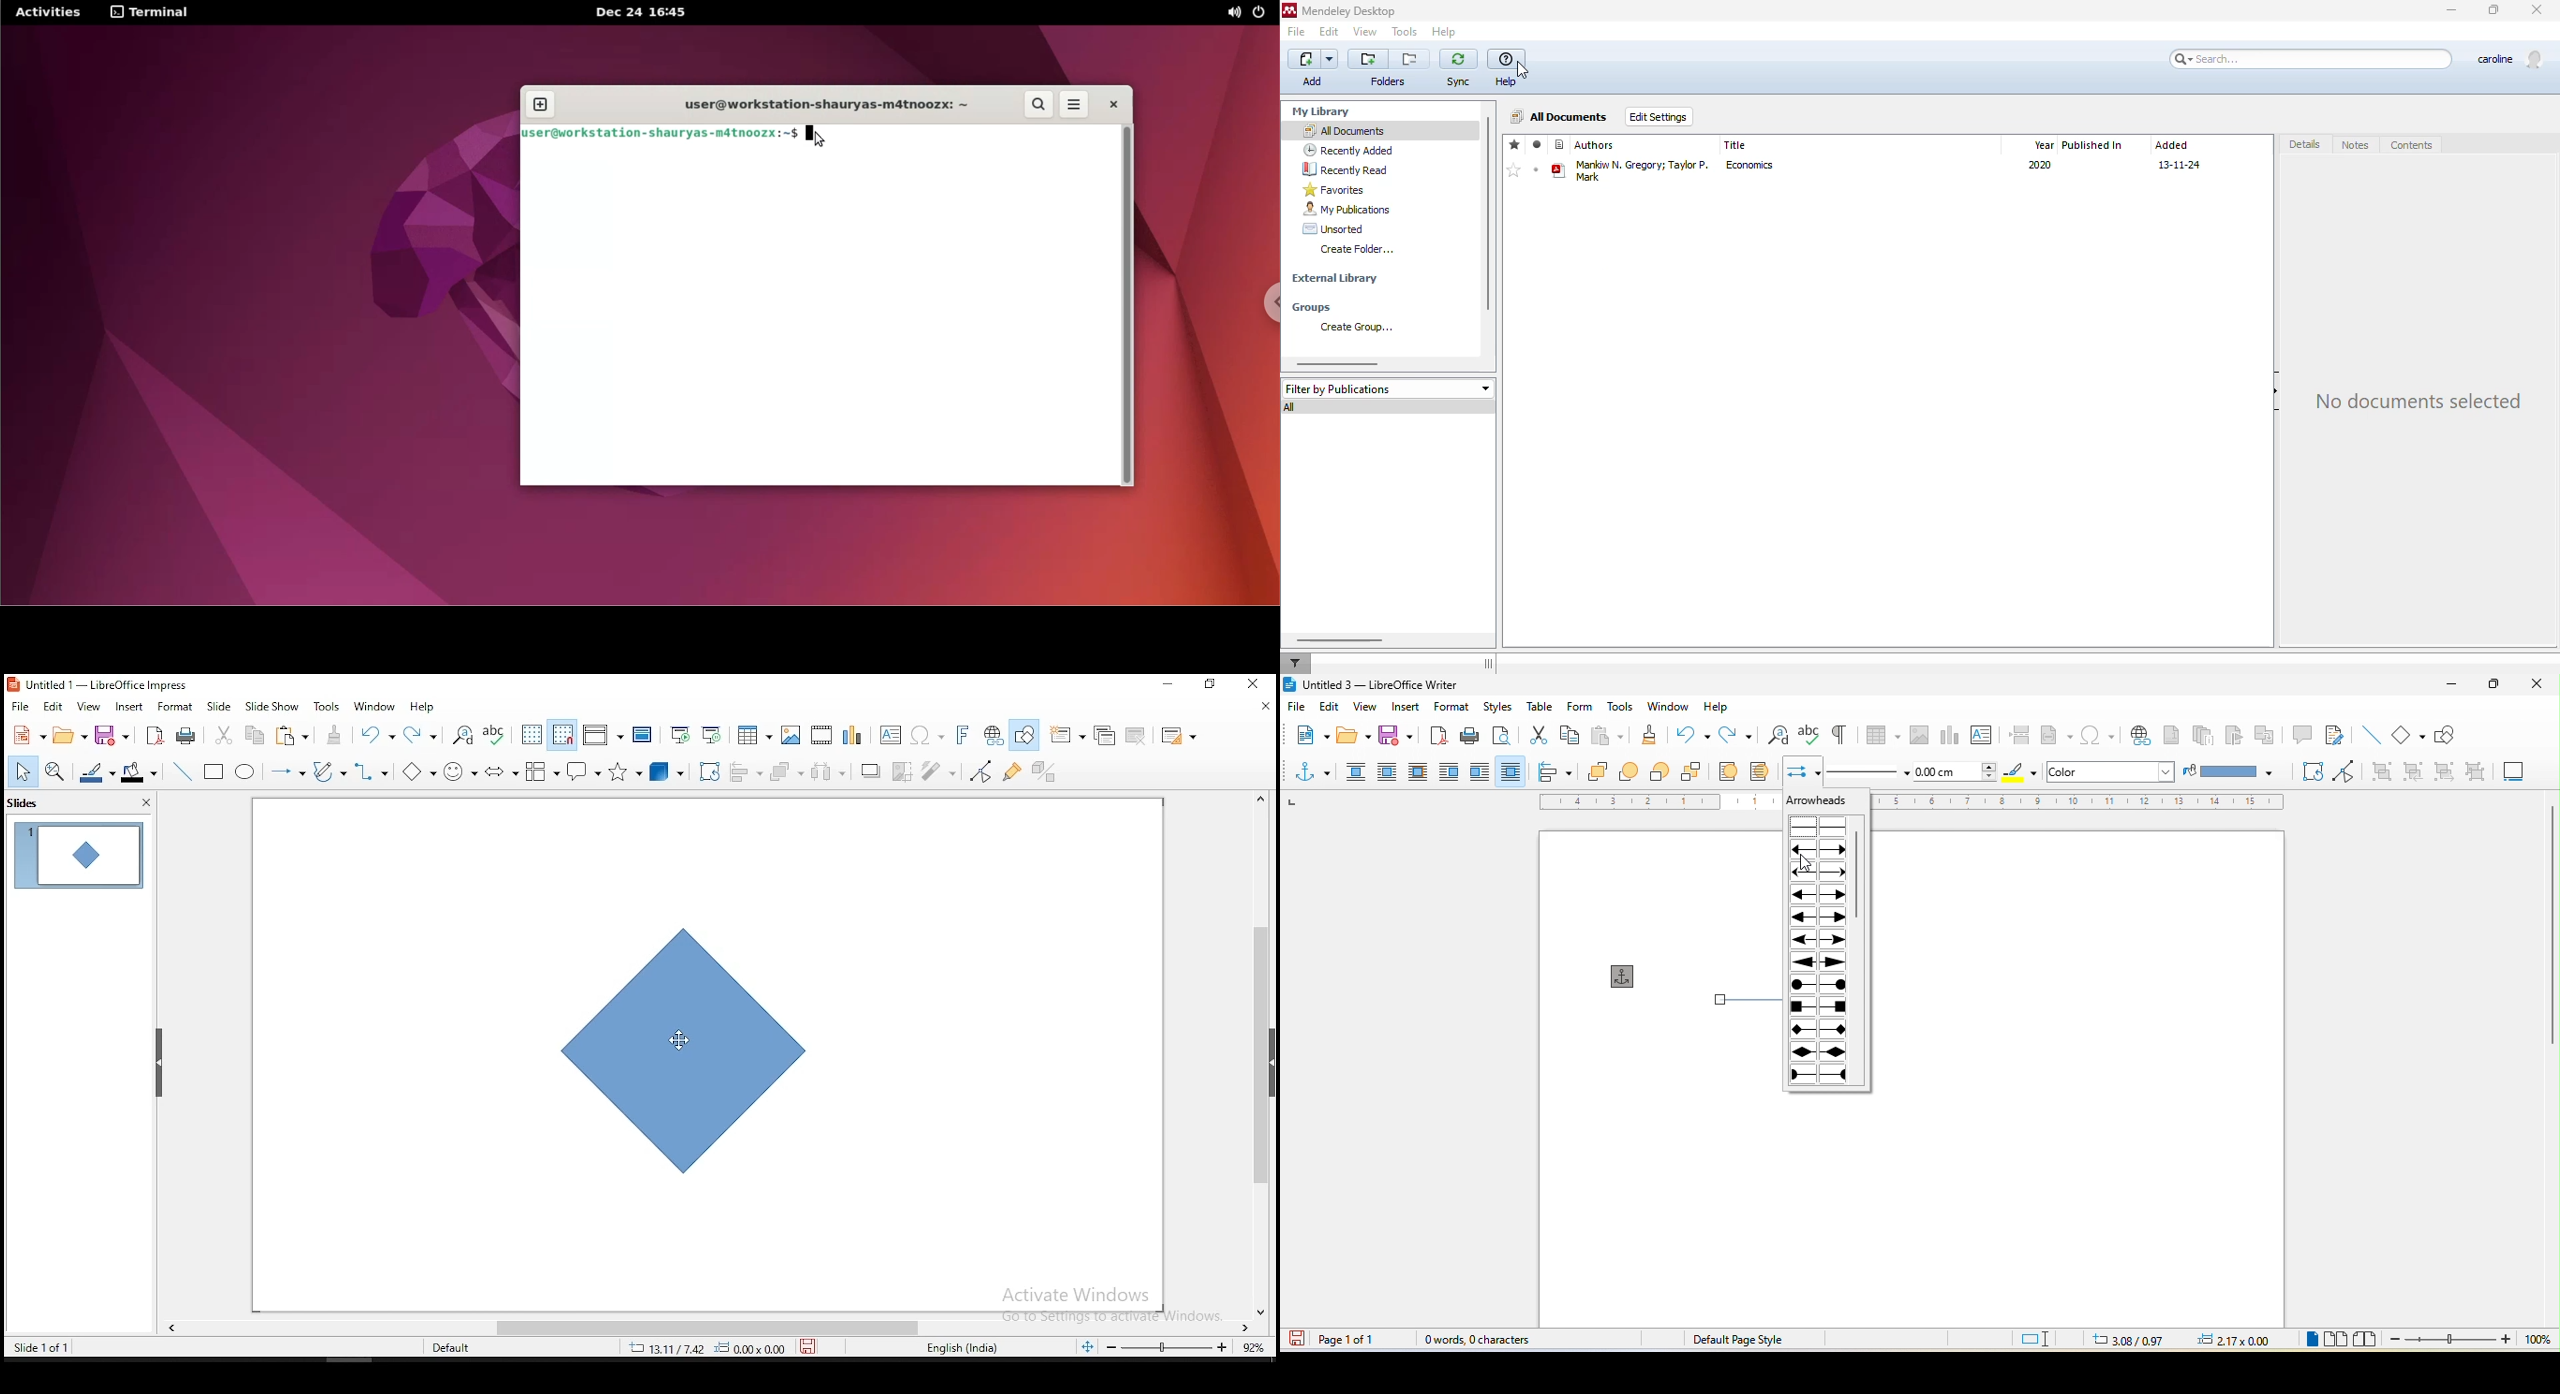 The width and height of the screenshot is (2576, 1400). I want to click on mark as unread, so click(1537, 170).